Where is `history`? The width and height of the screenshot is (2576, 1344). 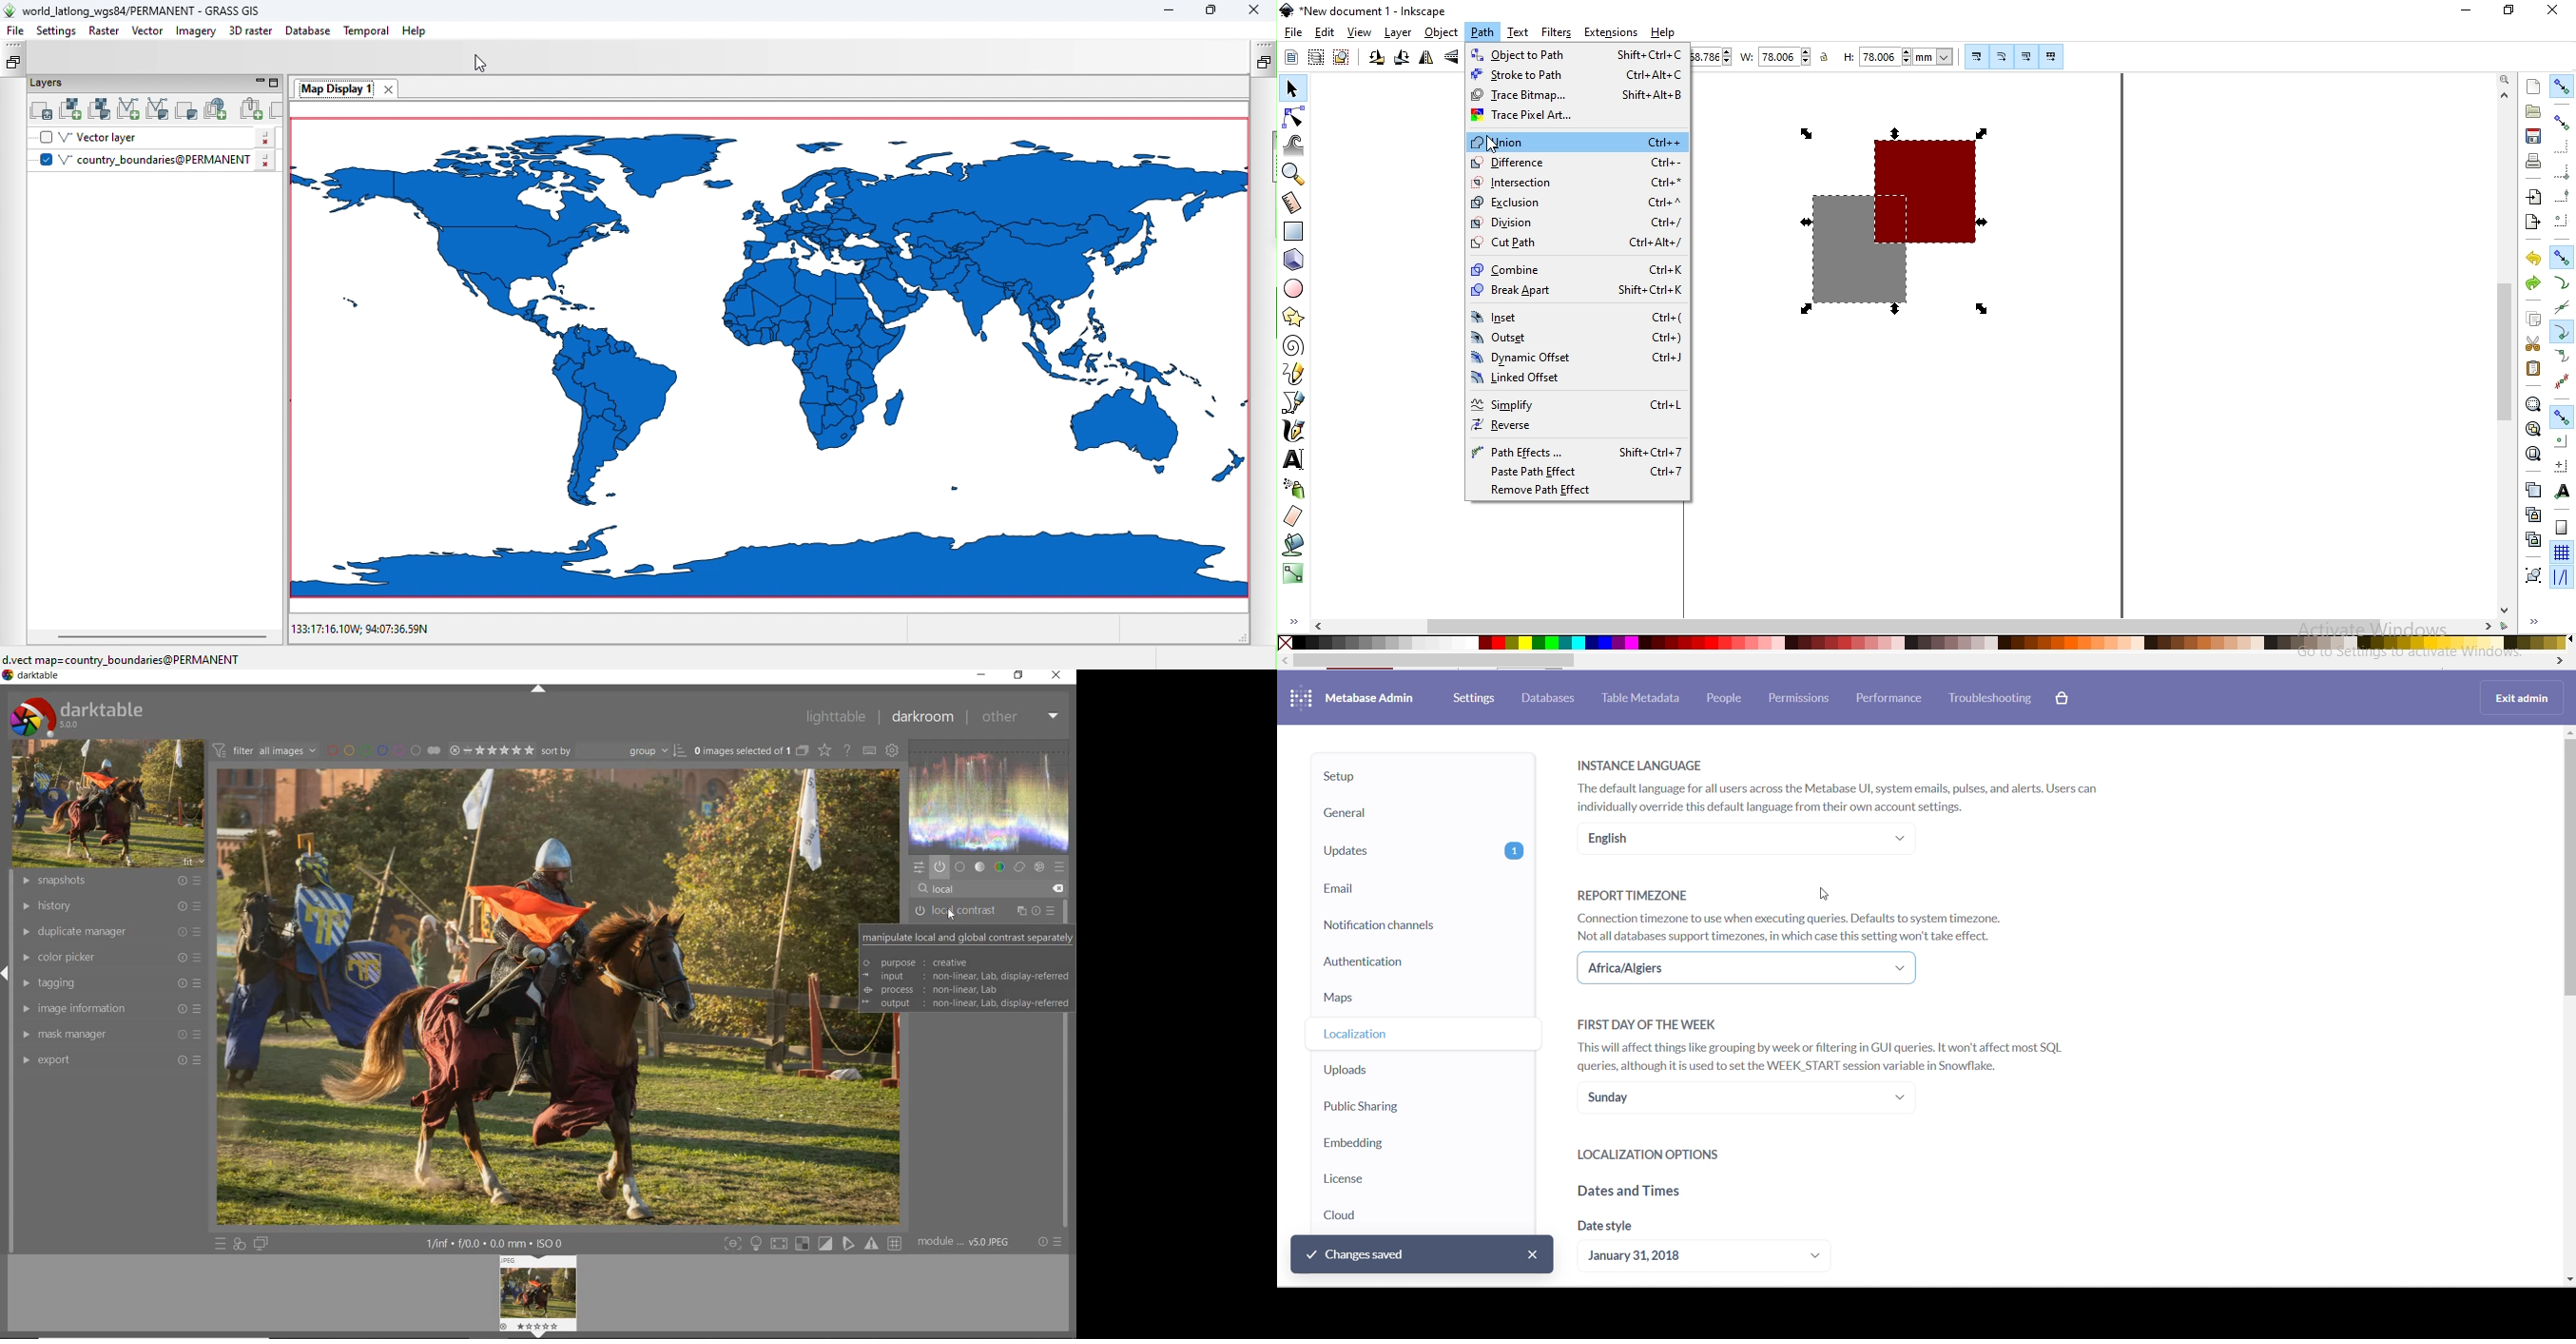 history is located at coordinates (110, 905).